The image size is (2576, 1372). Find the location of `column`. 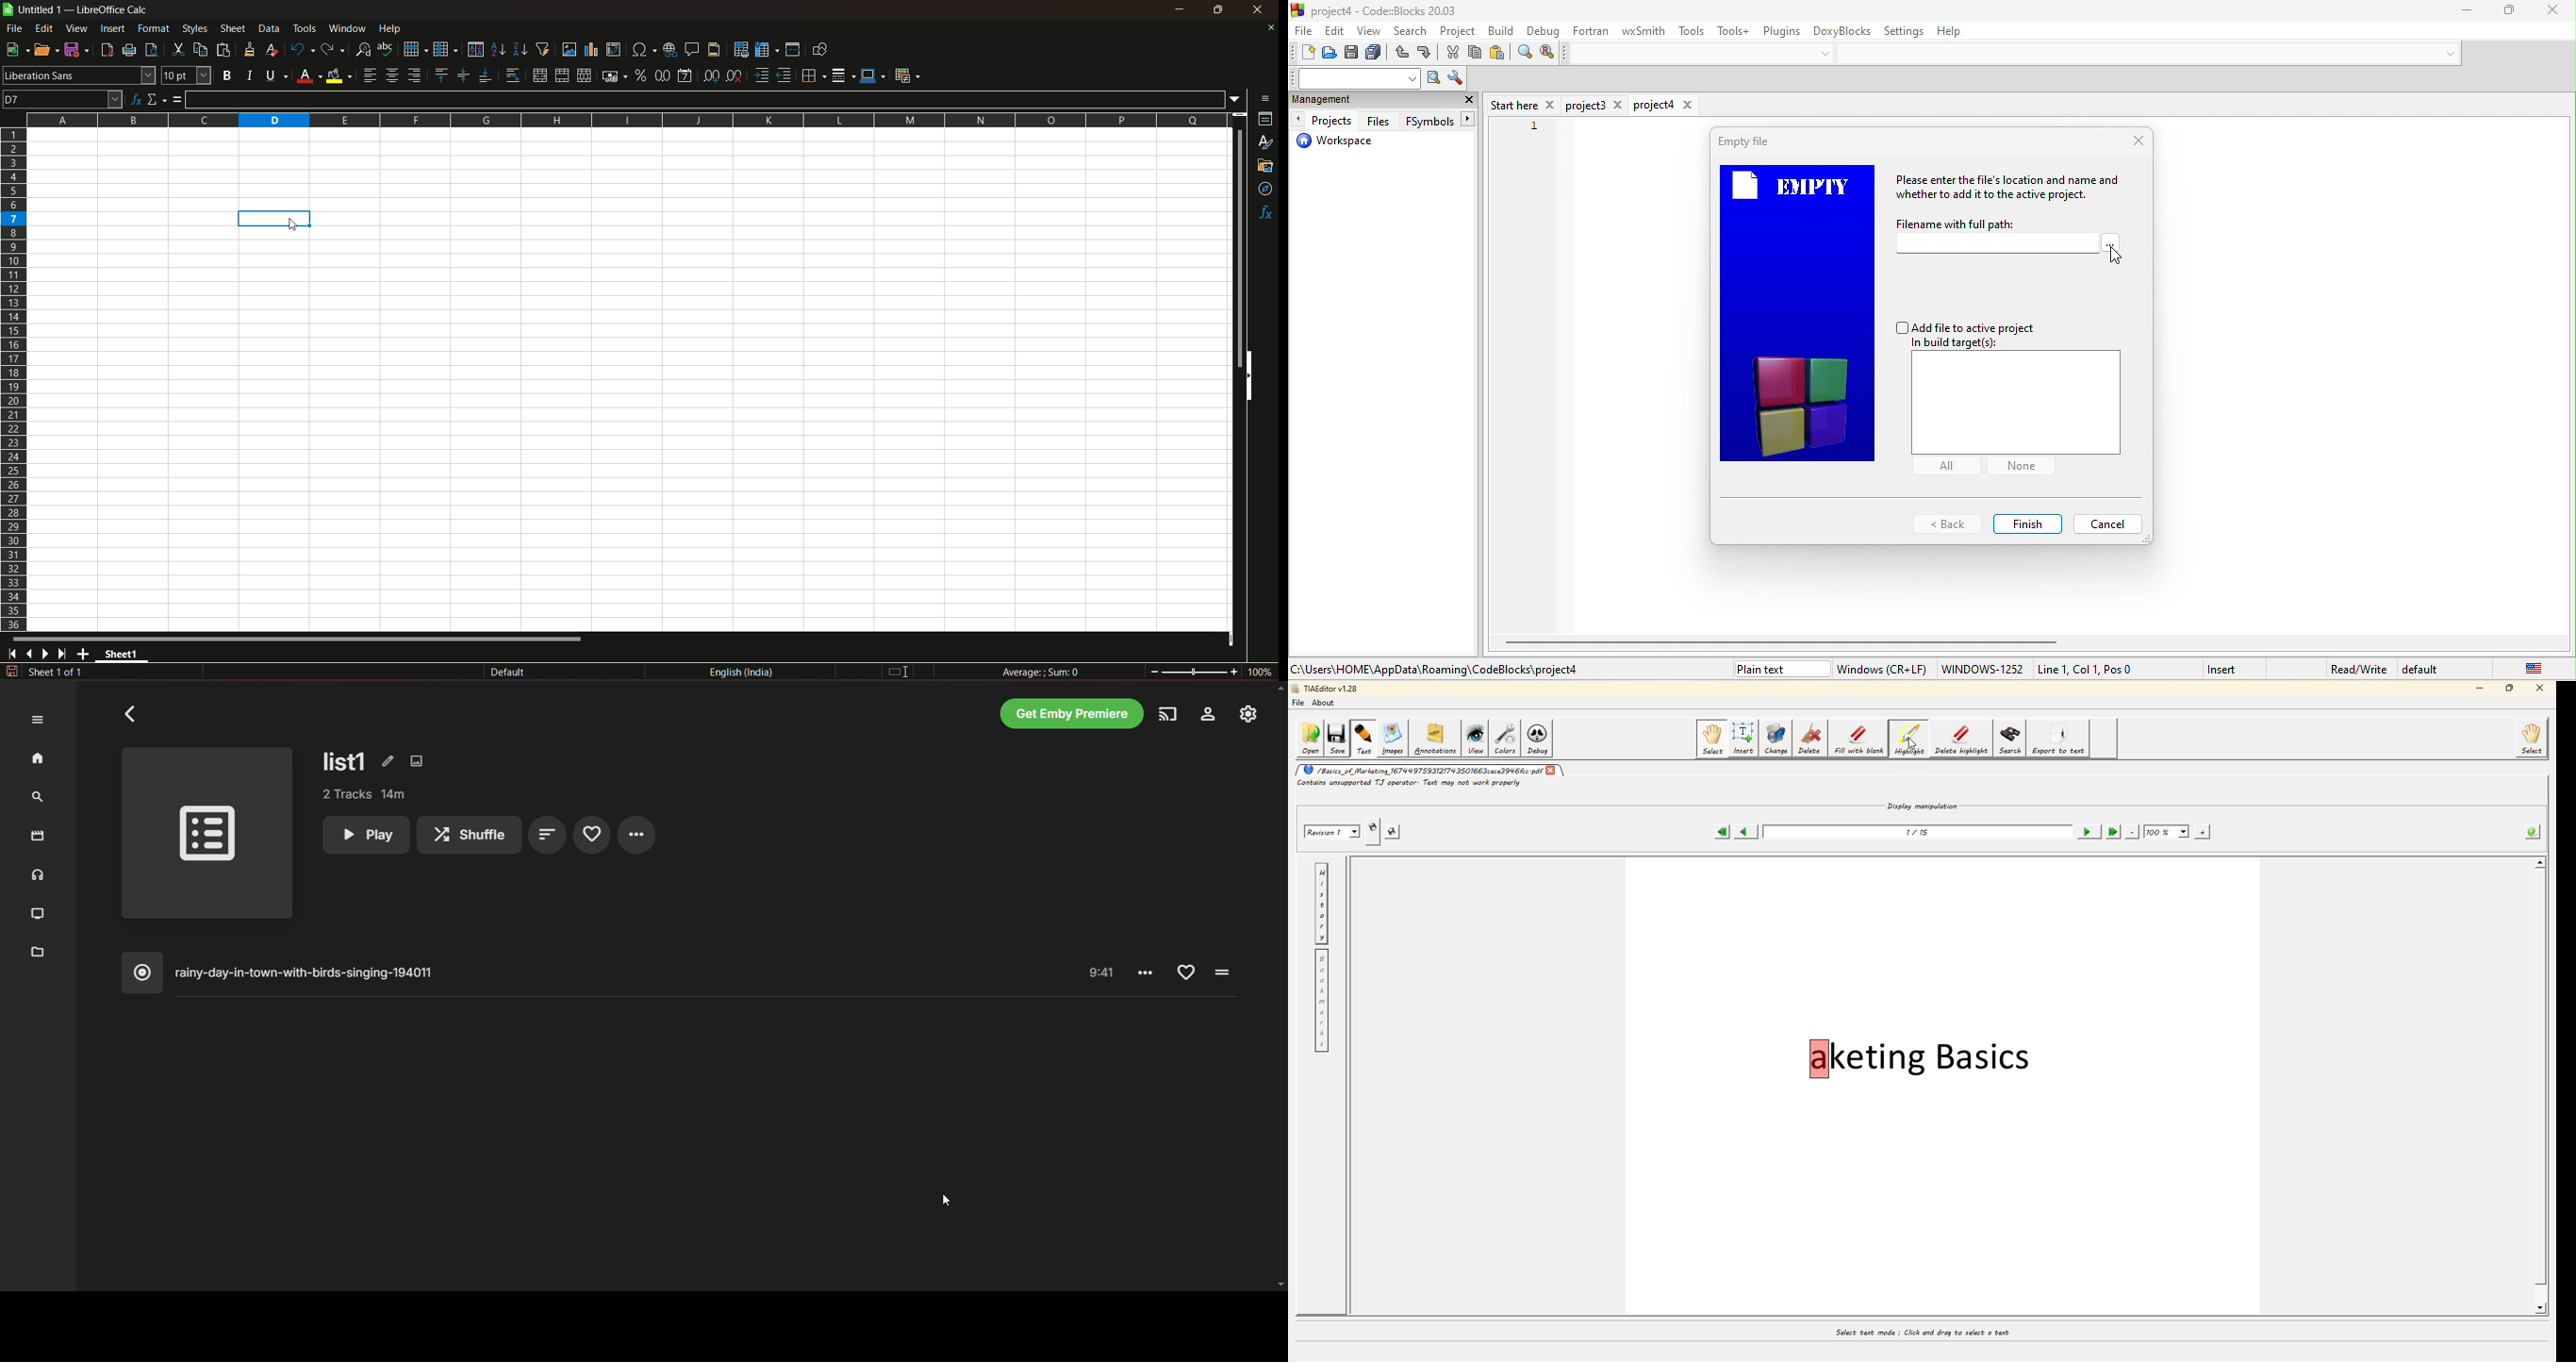

column is located at coordinates (444, 48).